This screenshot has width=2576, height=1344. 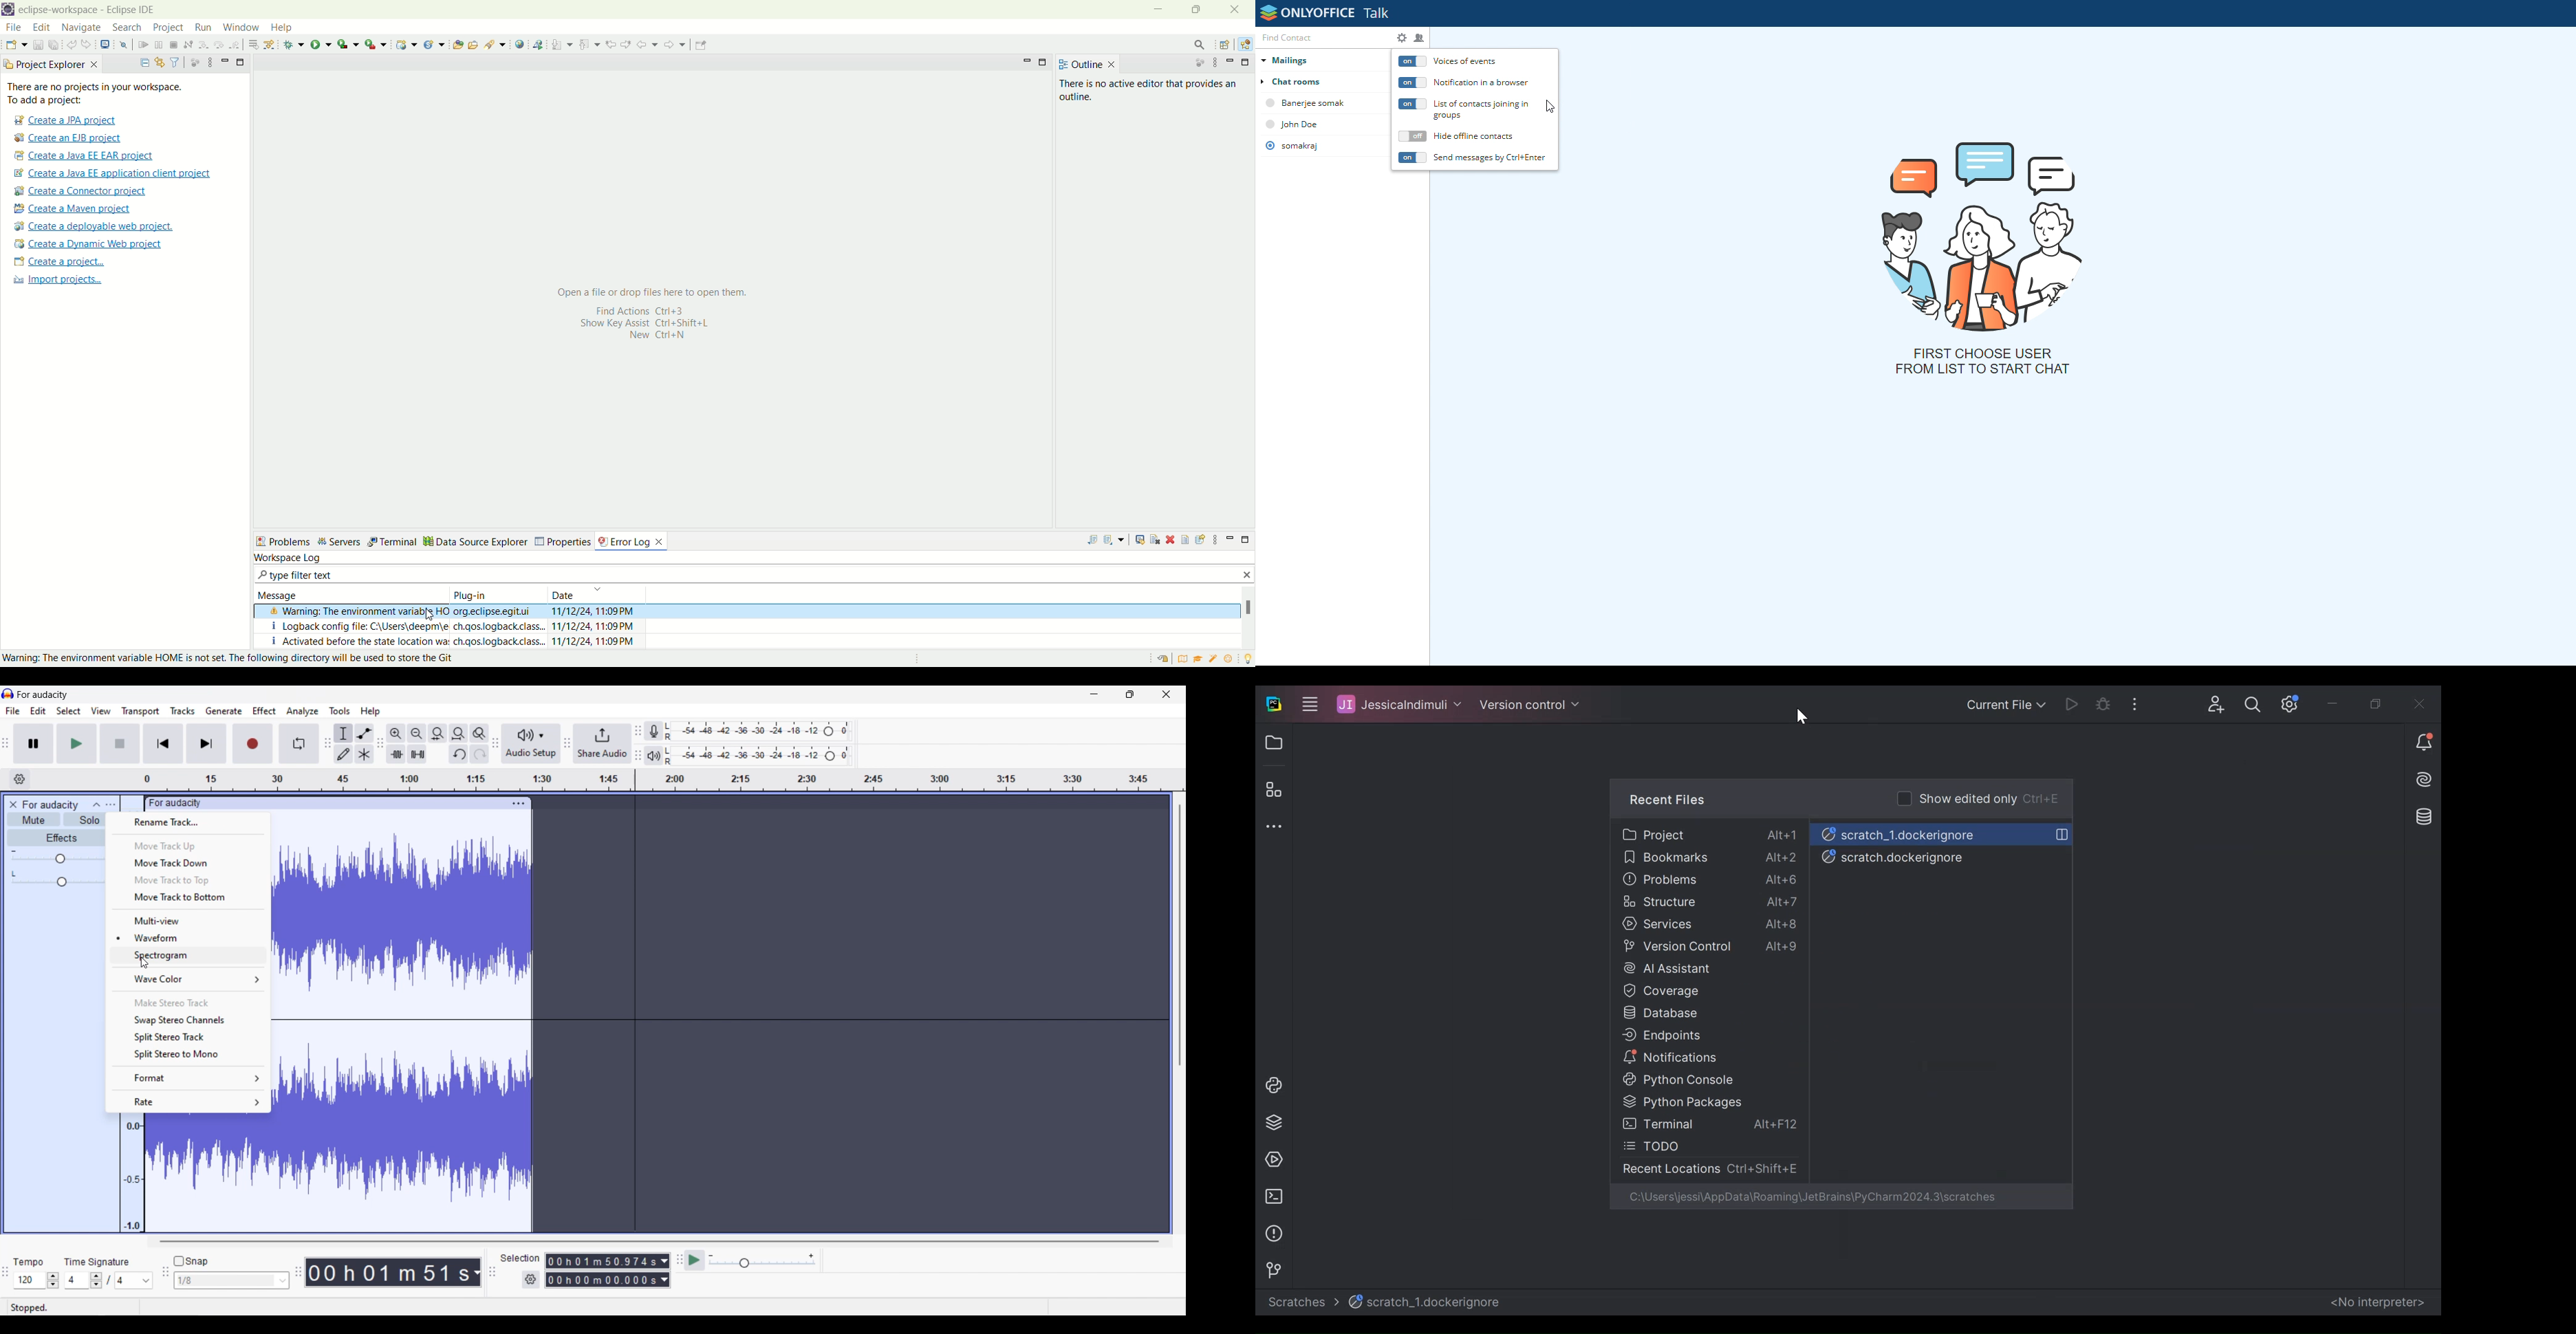 I want to click on Scratches, so click(x=1304, y=1301).